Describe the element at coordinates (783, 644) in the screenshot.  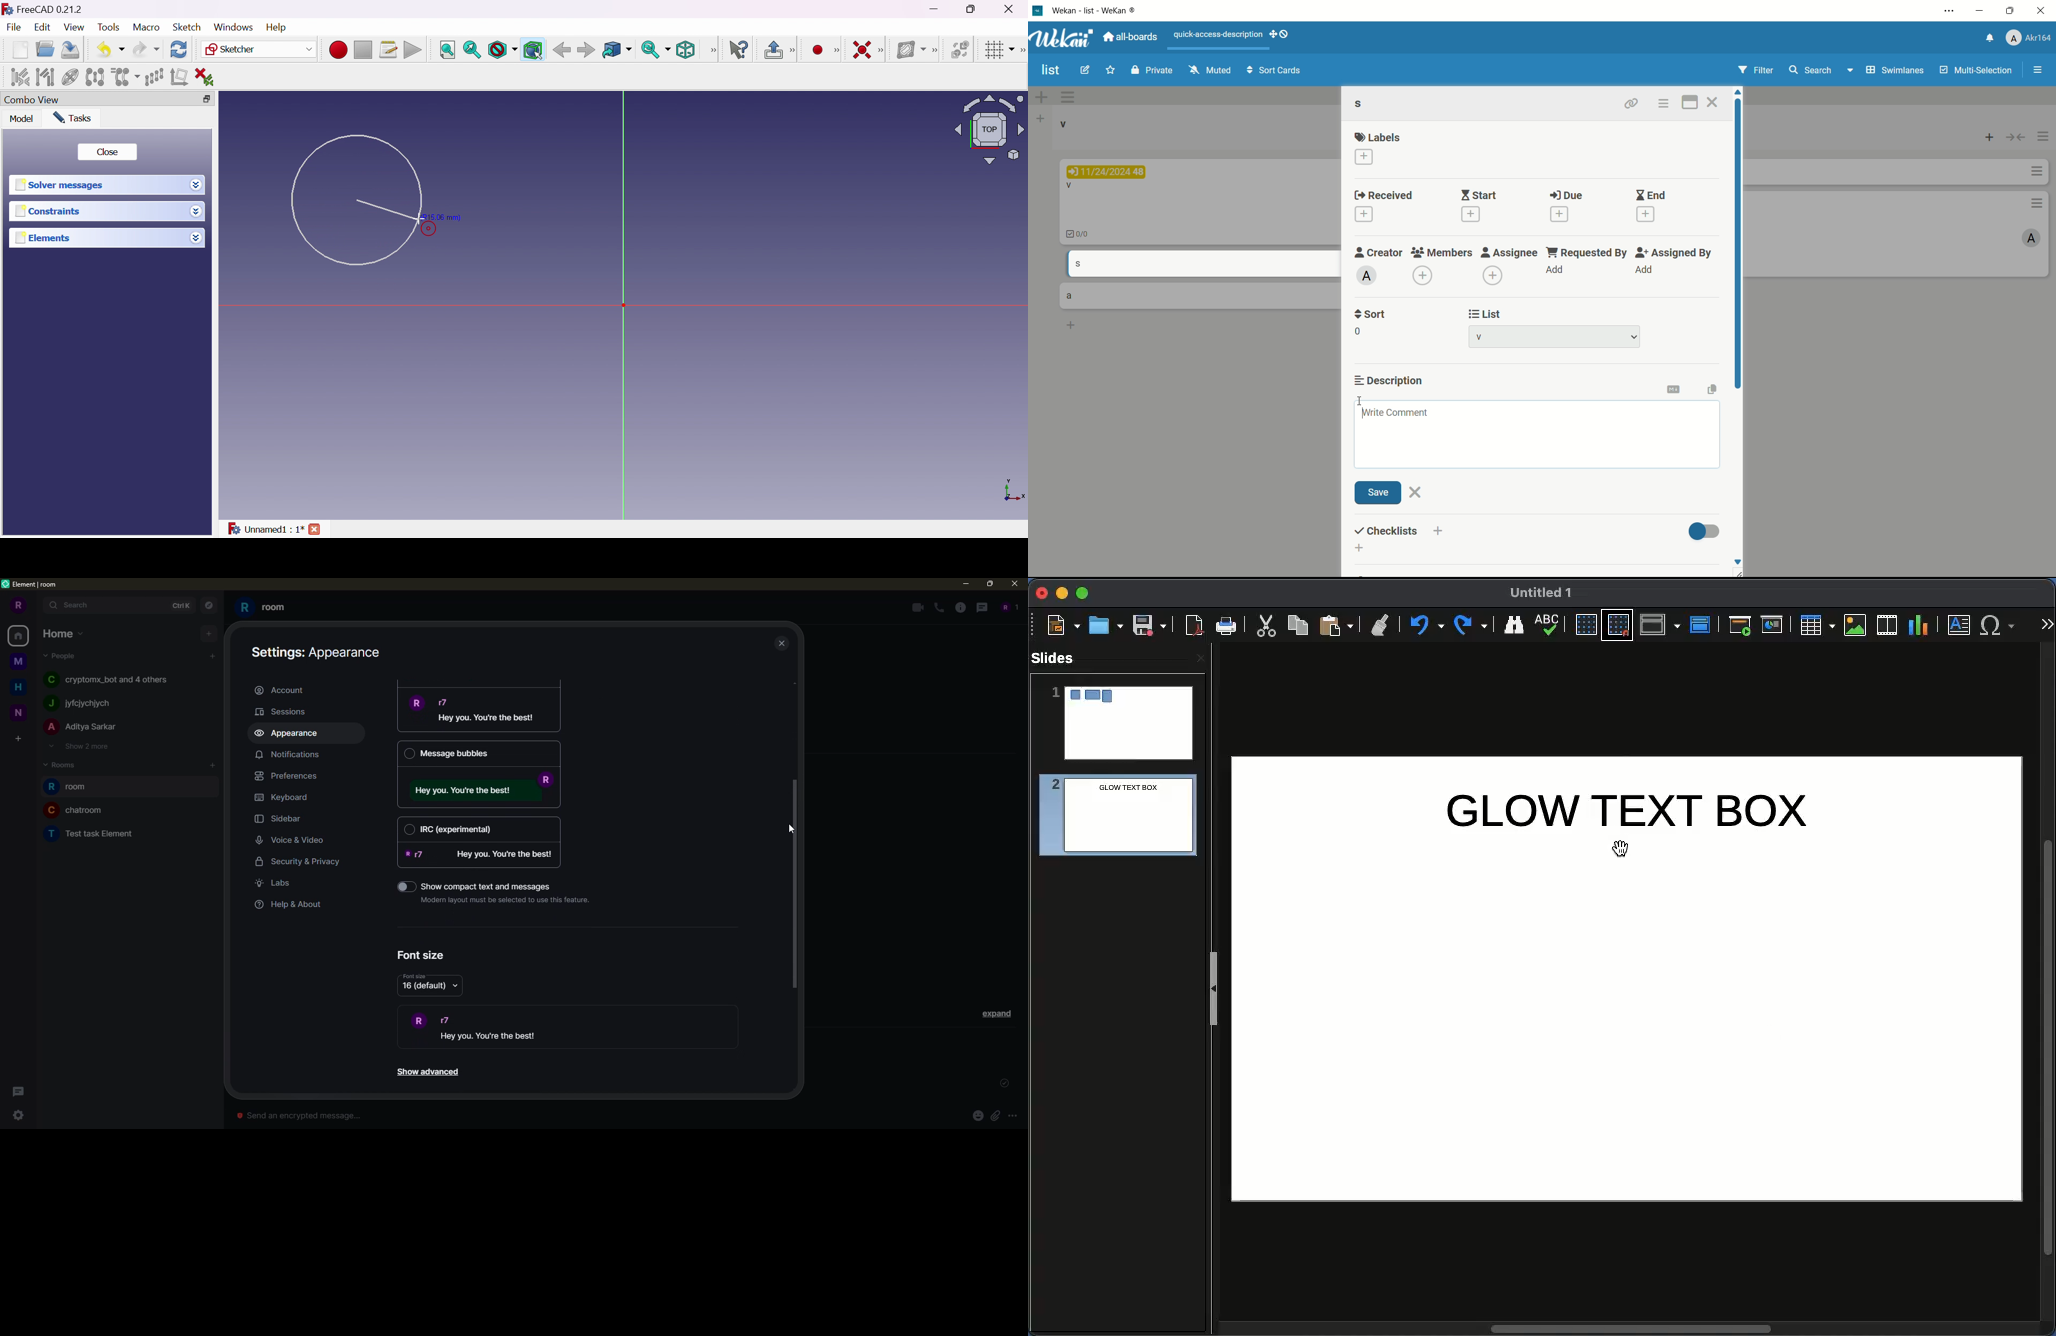
I see `close` at that location.